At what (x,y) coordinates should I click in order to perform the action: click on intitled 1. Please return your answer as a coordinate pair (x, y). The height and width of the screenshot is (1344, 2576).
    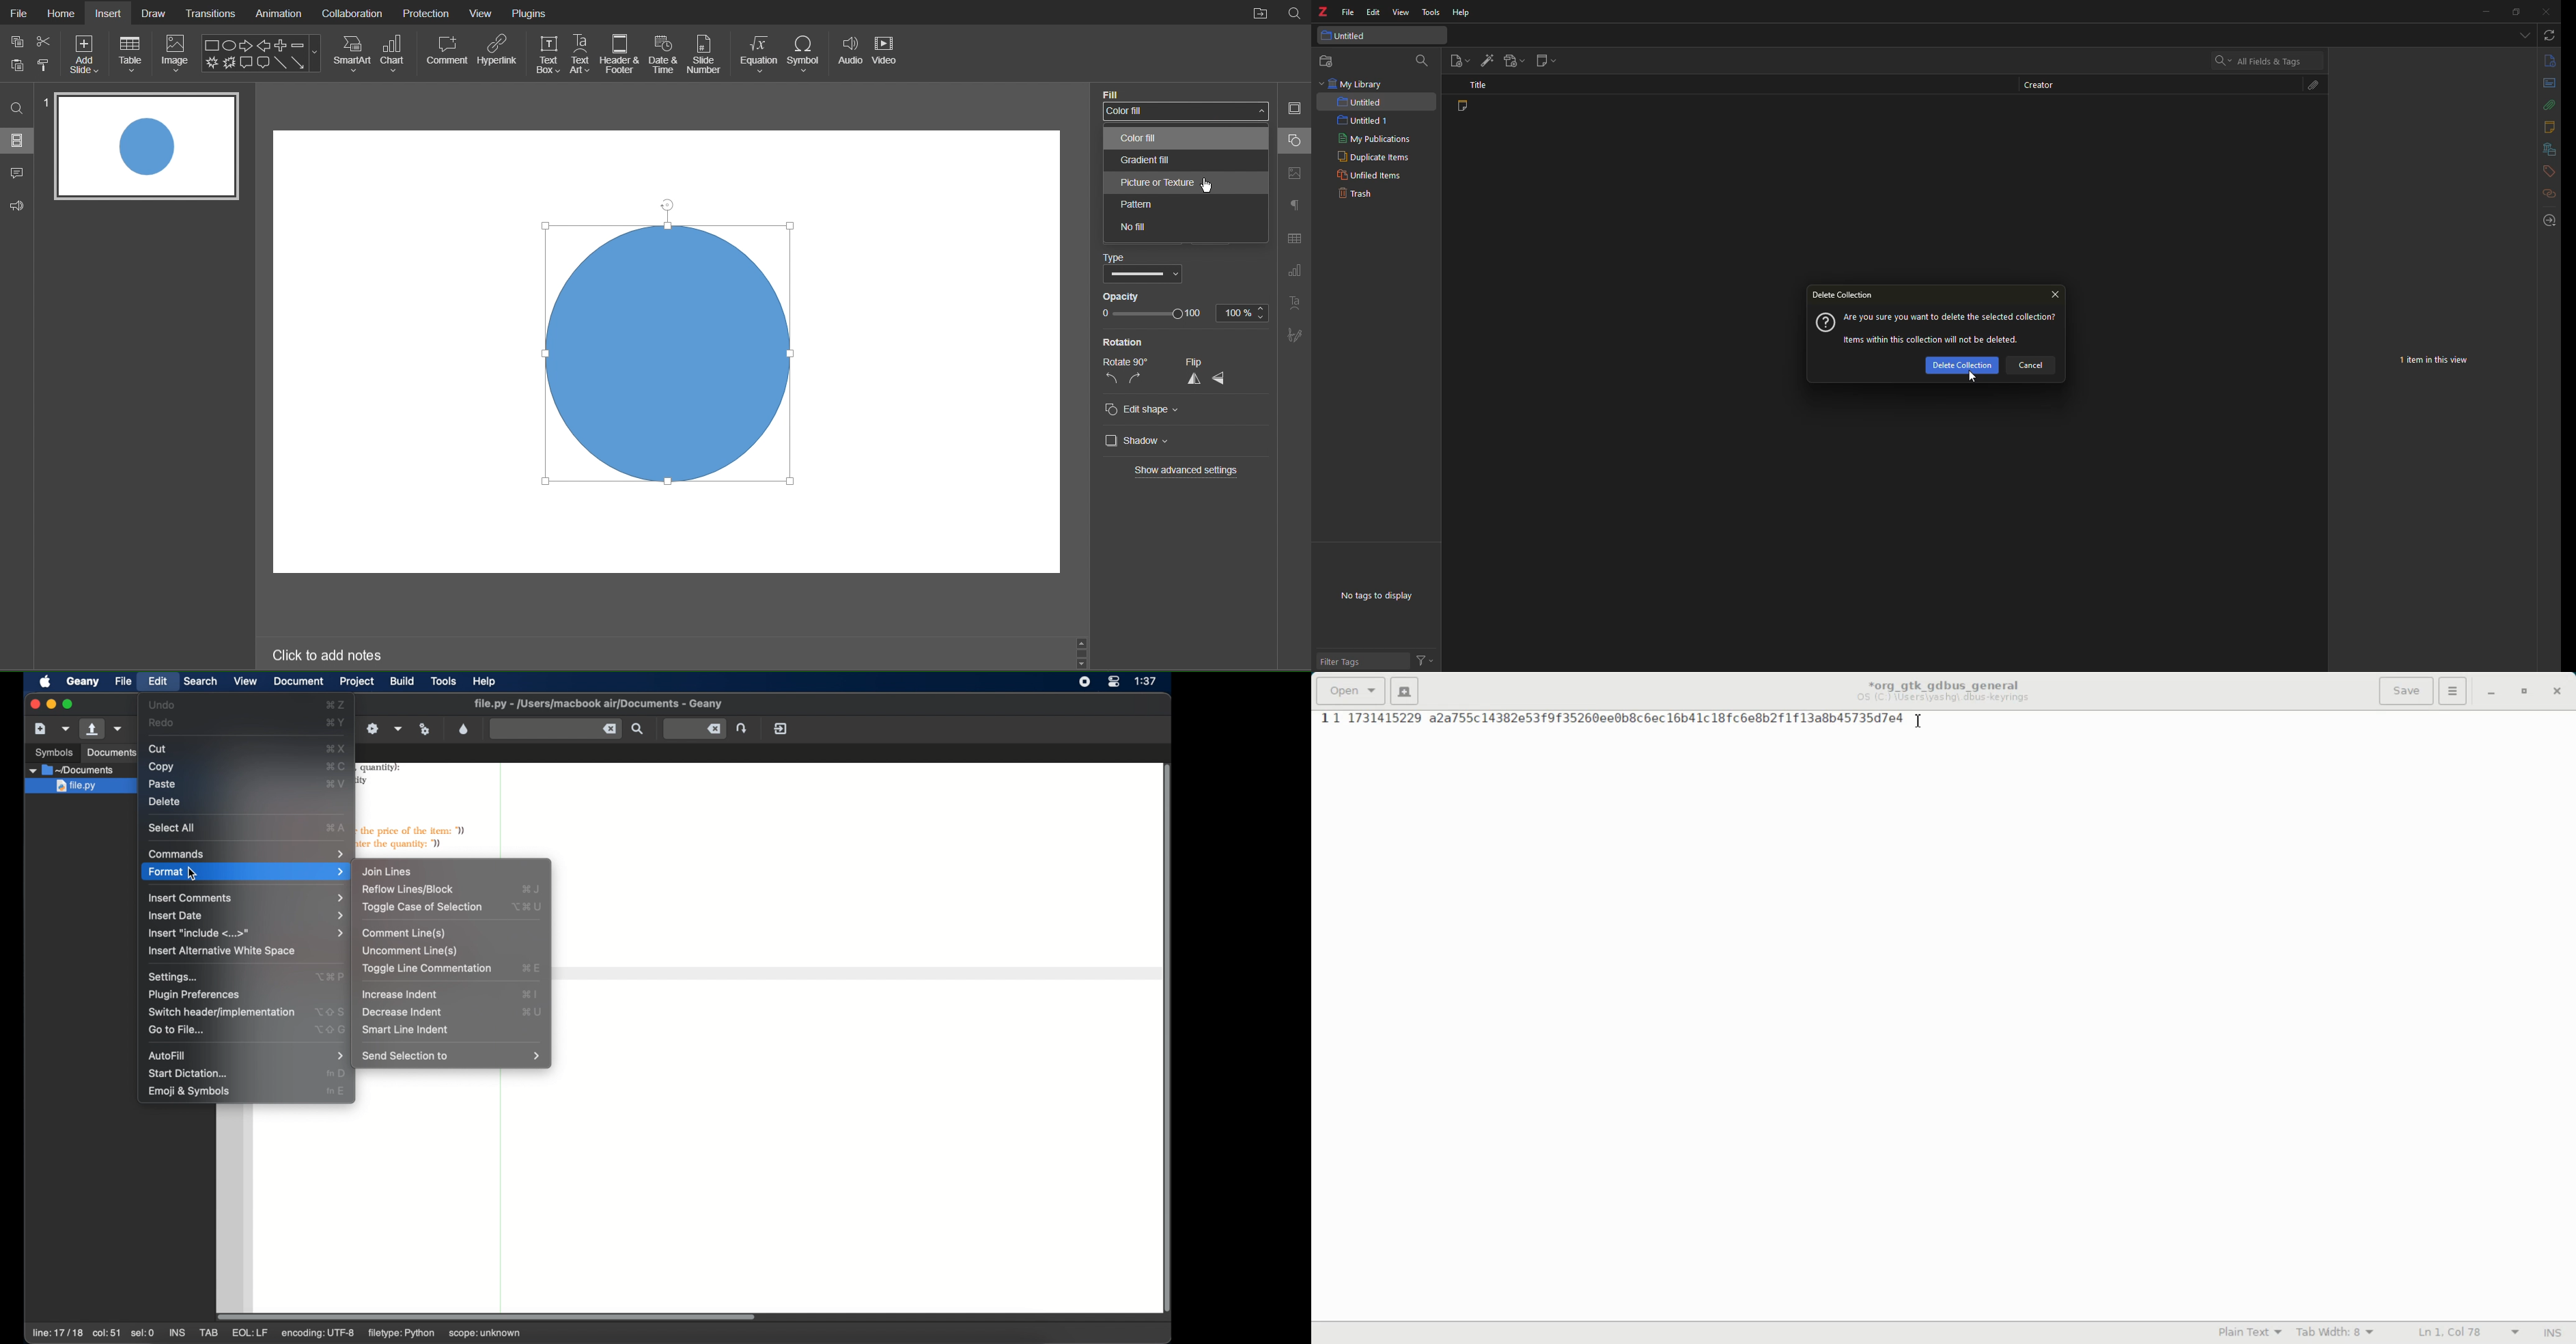
    Looking at the image, I should click on (1366, 120).